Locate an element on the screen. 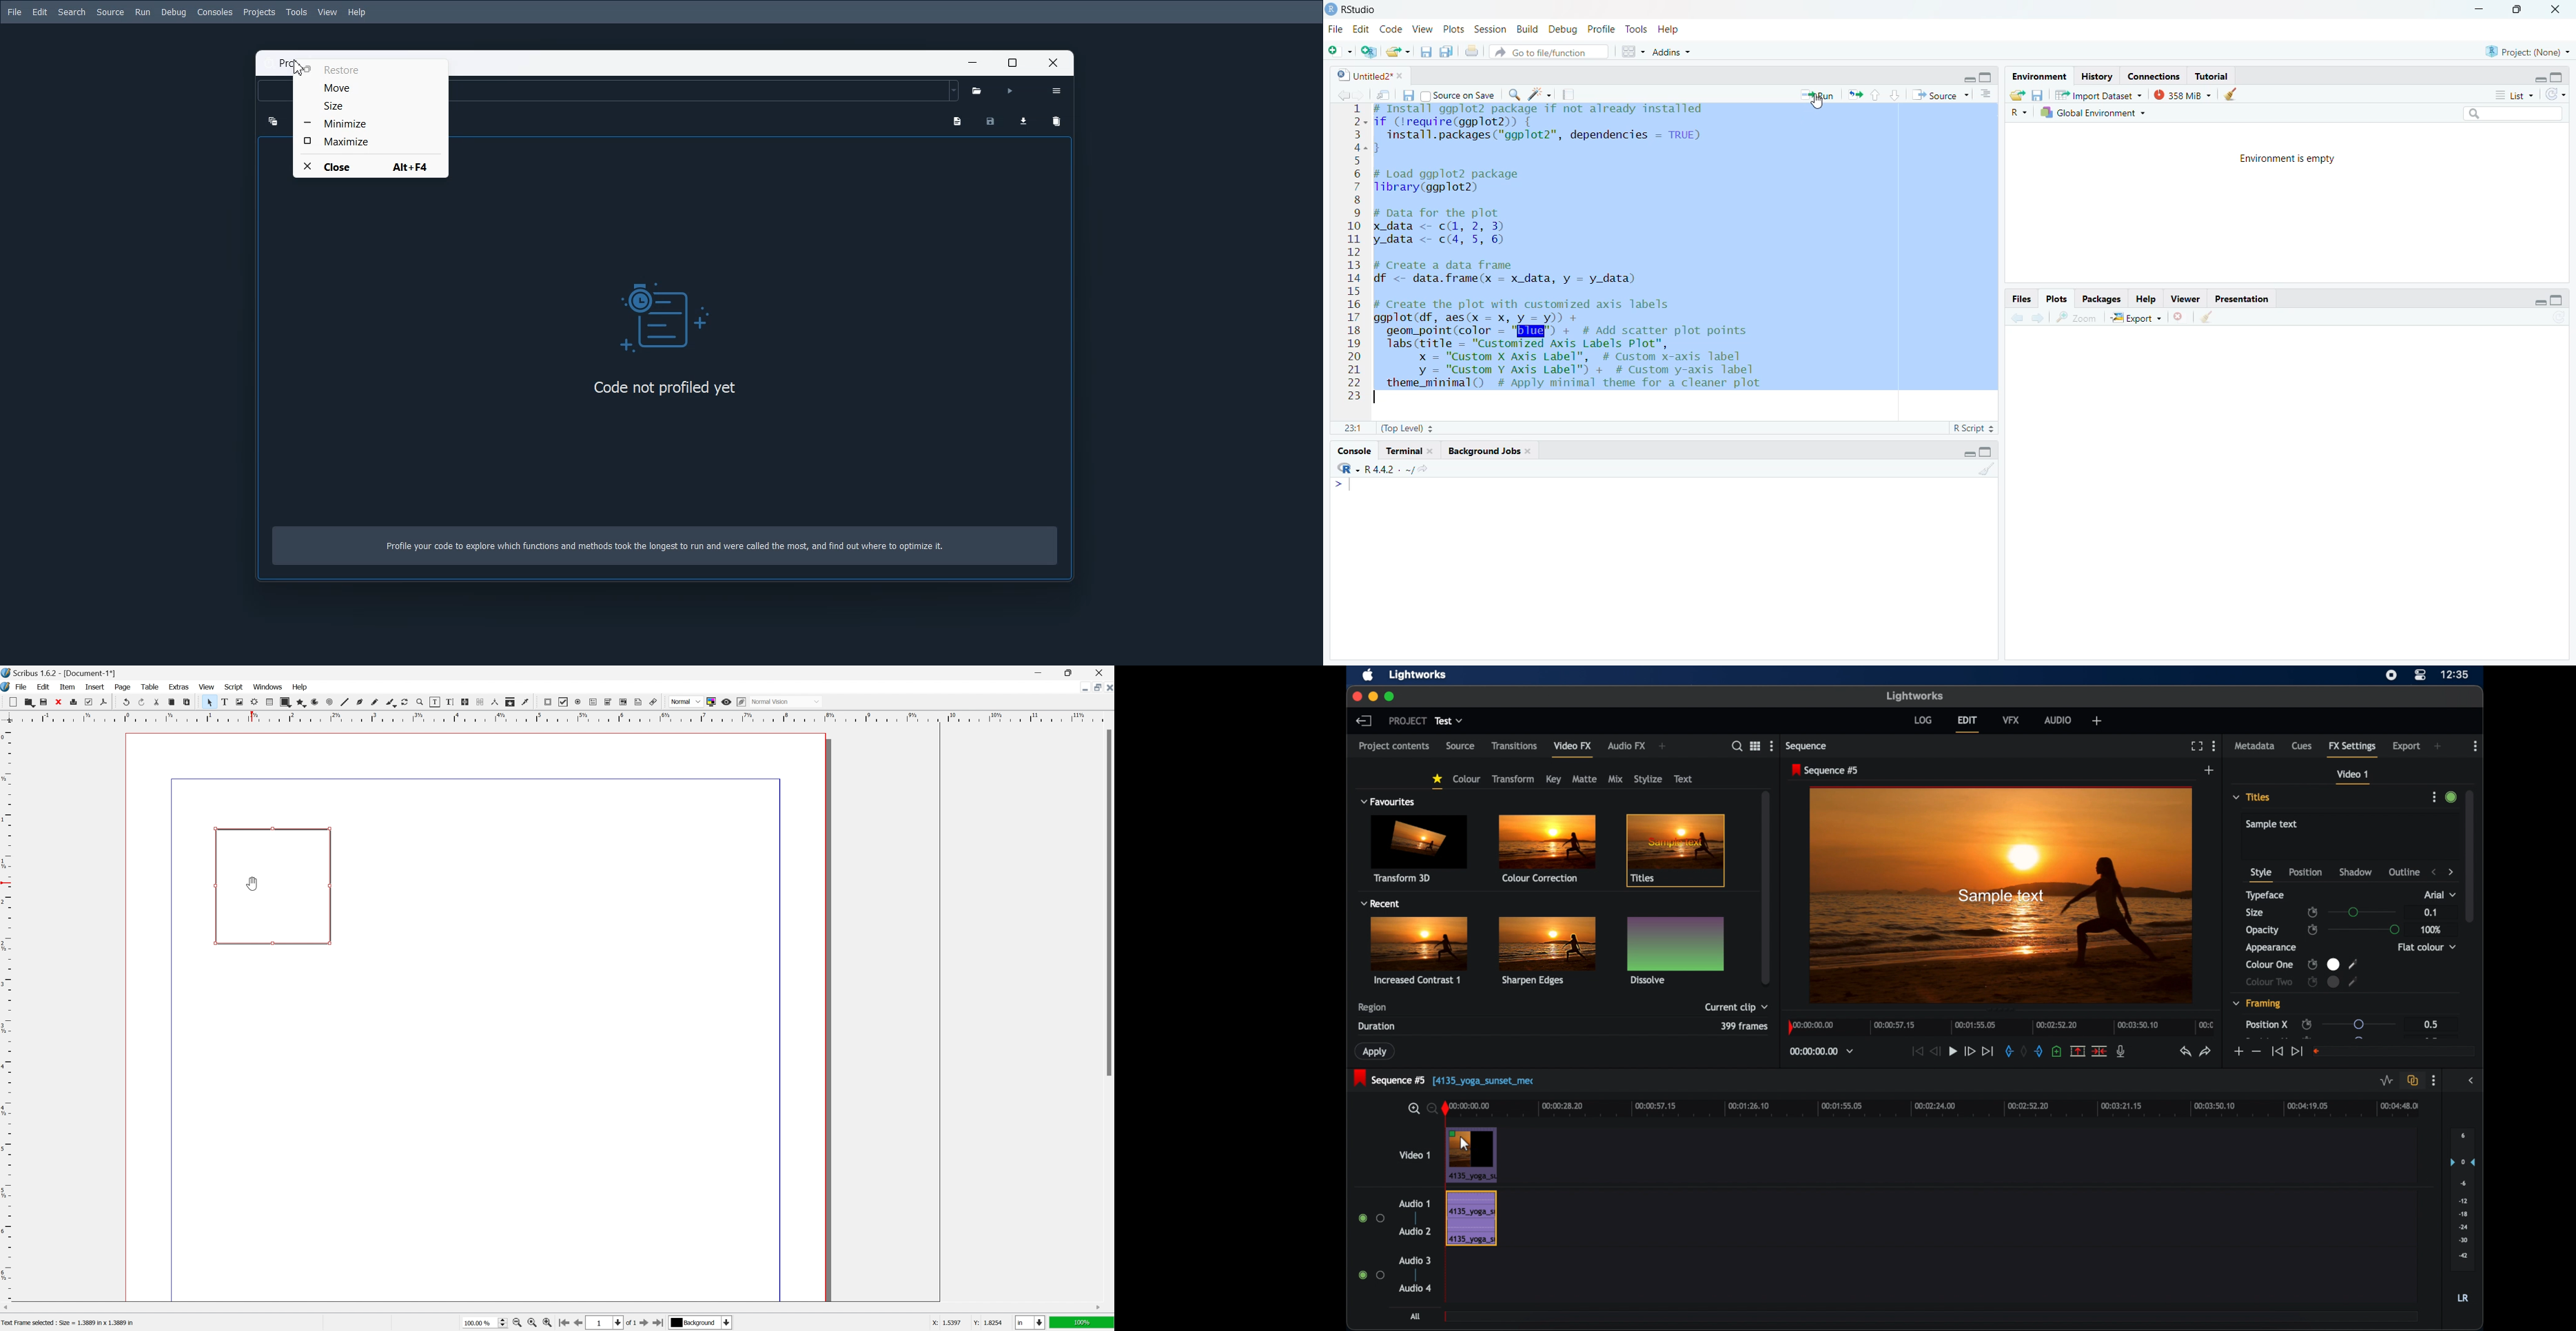  upward is located at coordinates (1877, 97).